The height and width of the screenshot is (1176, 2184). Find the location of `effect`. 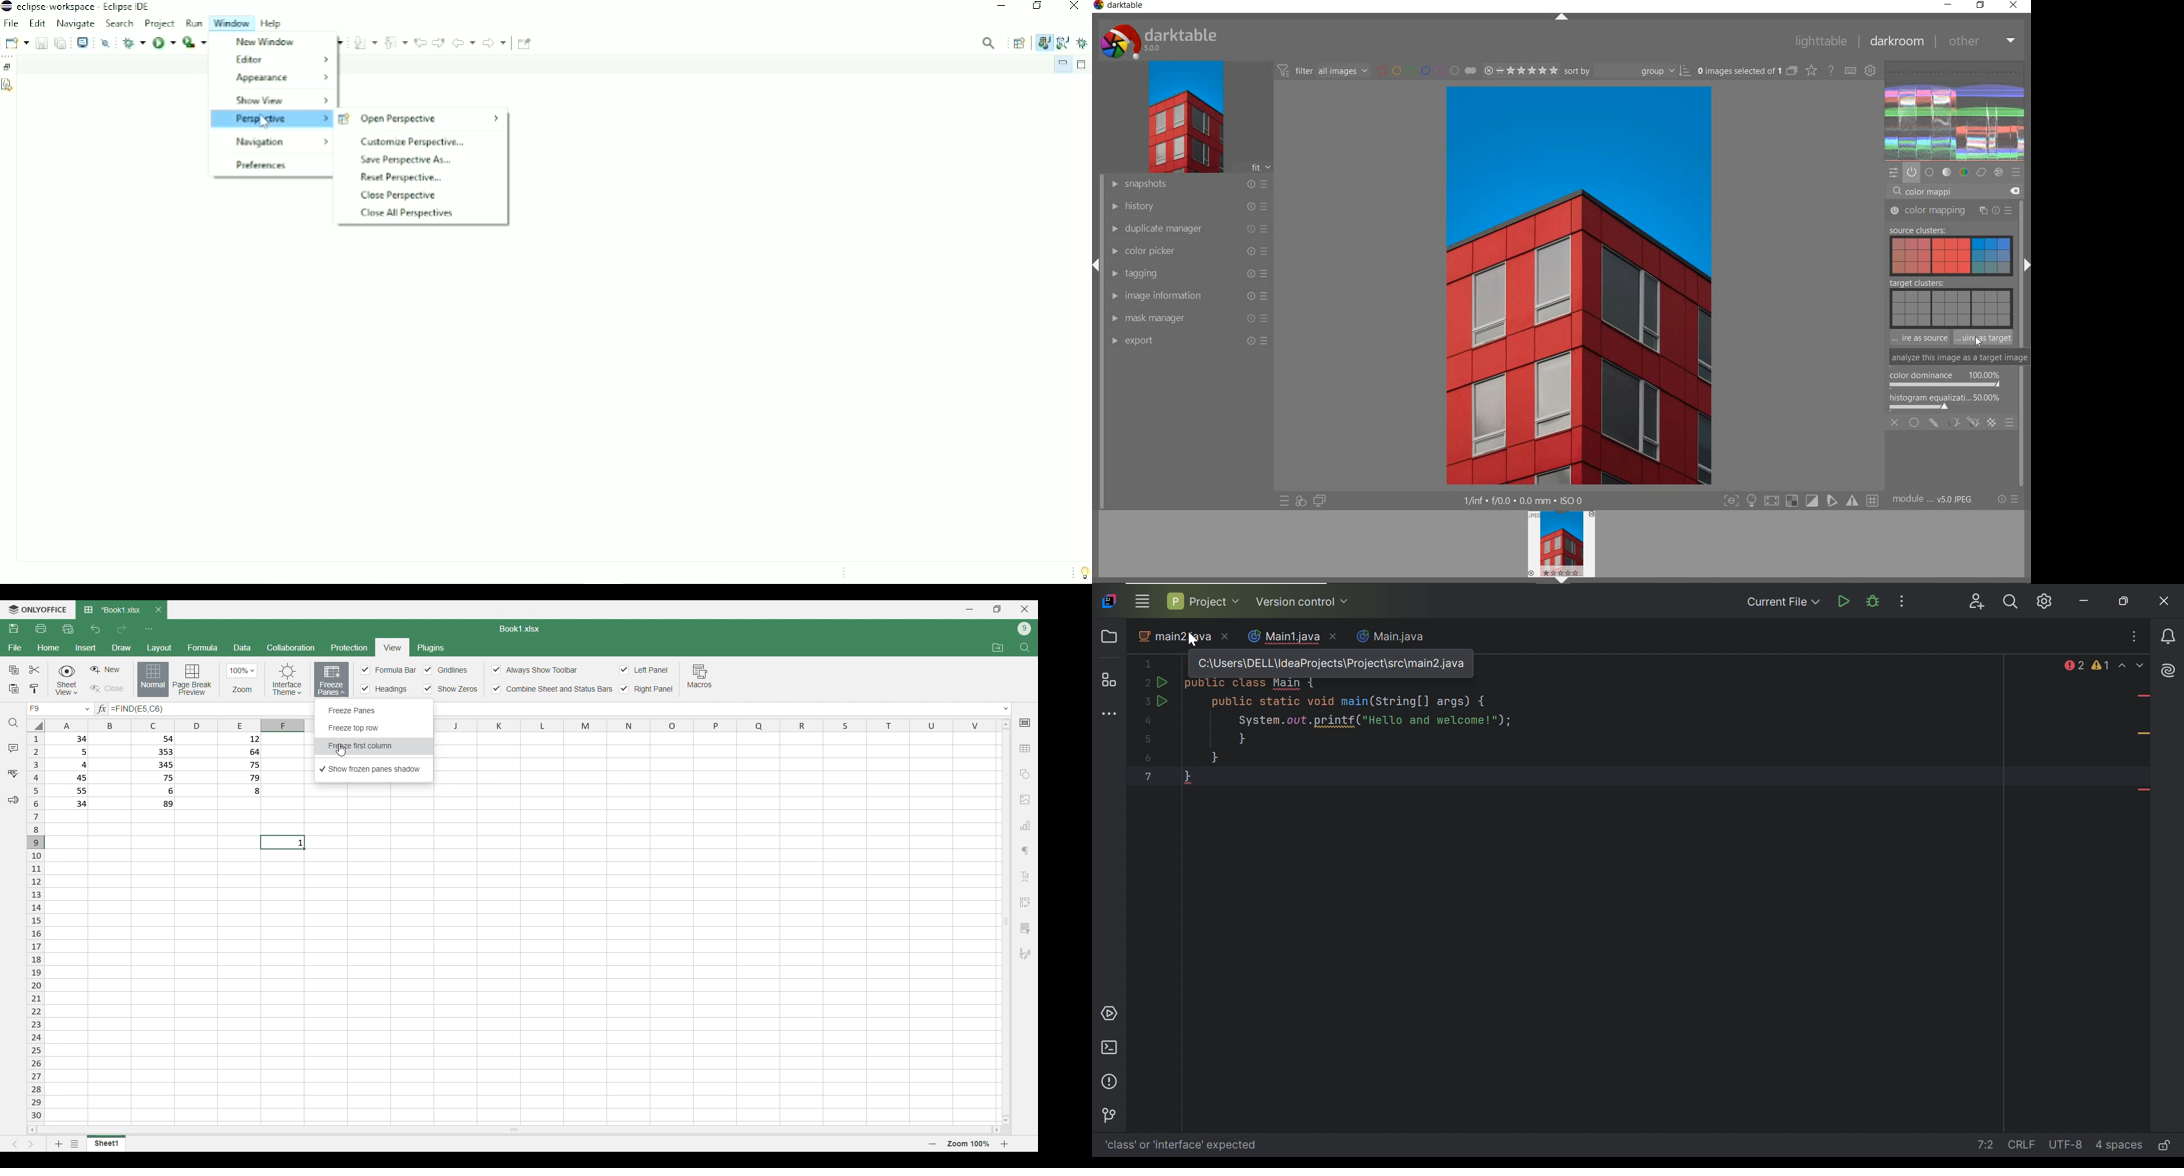

effect is located at coordinates (1999, 173).